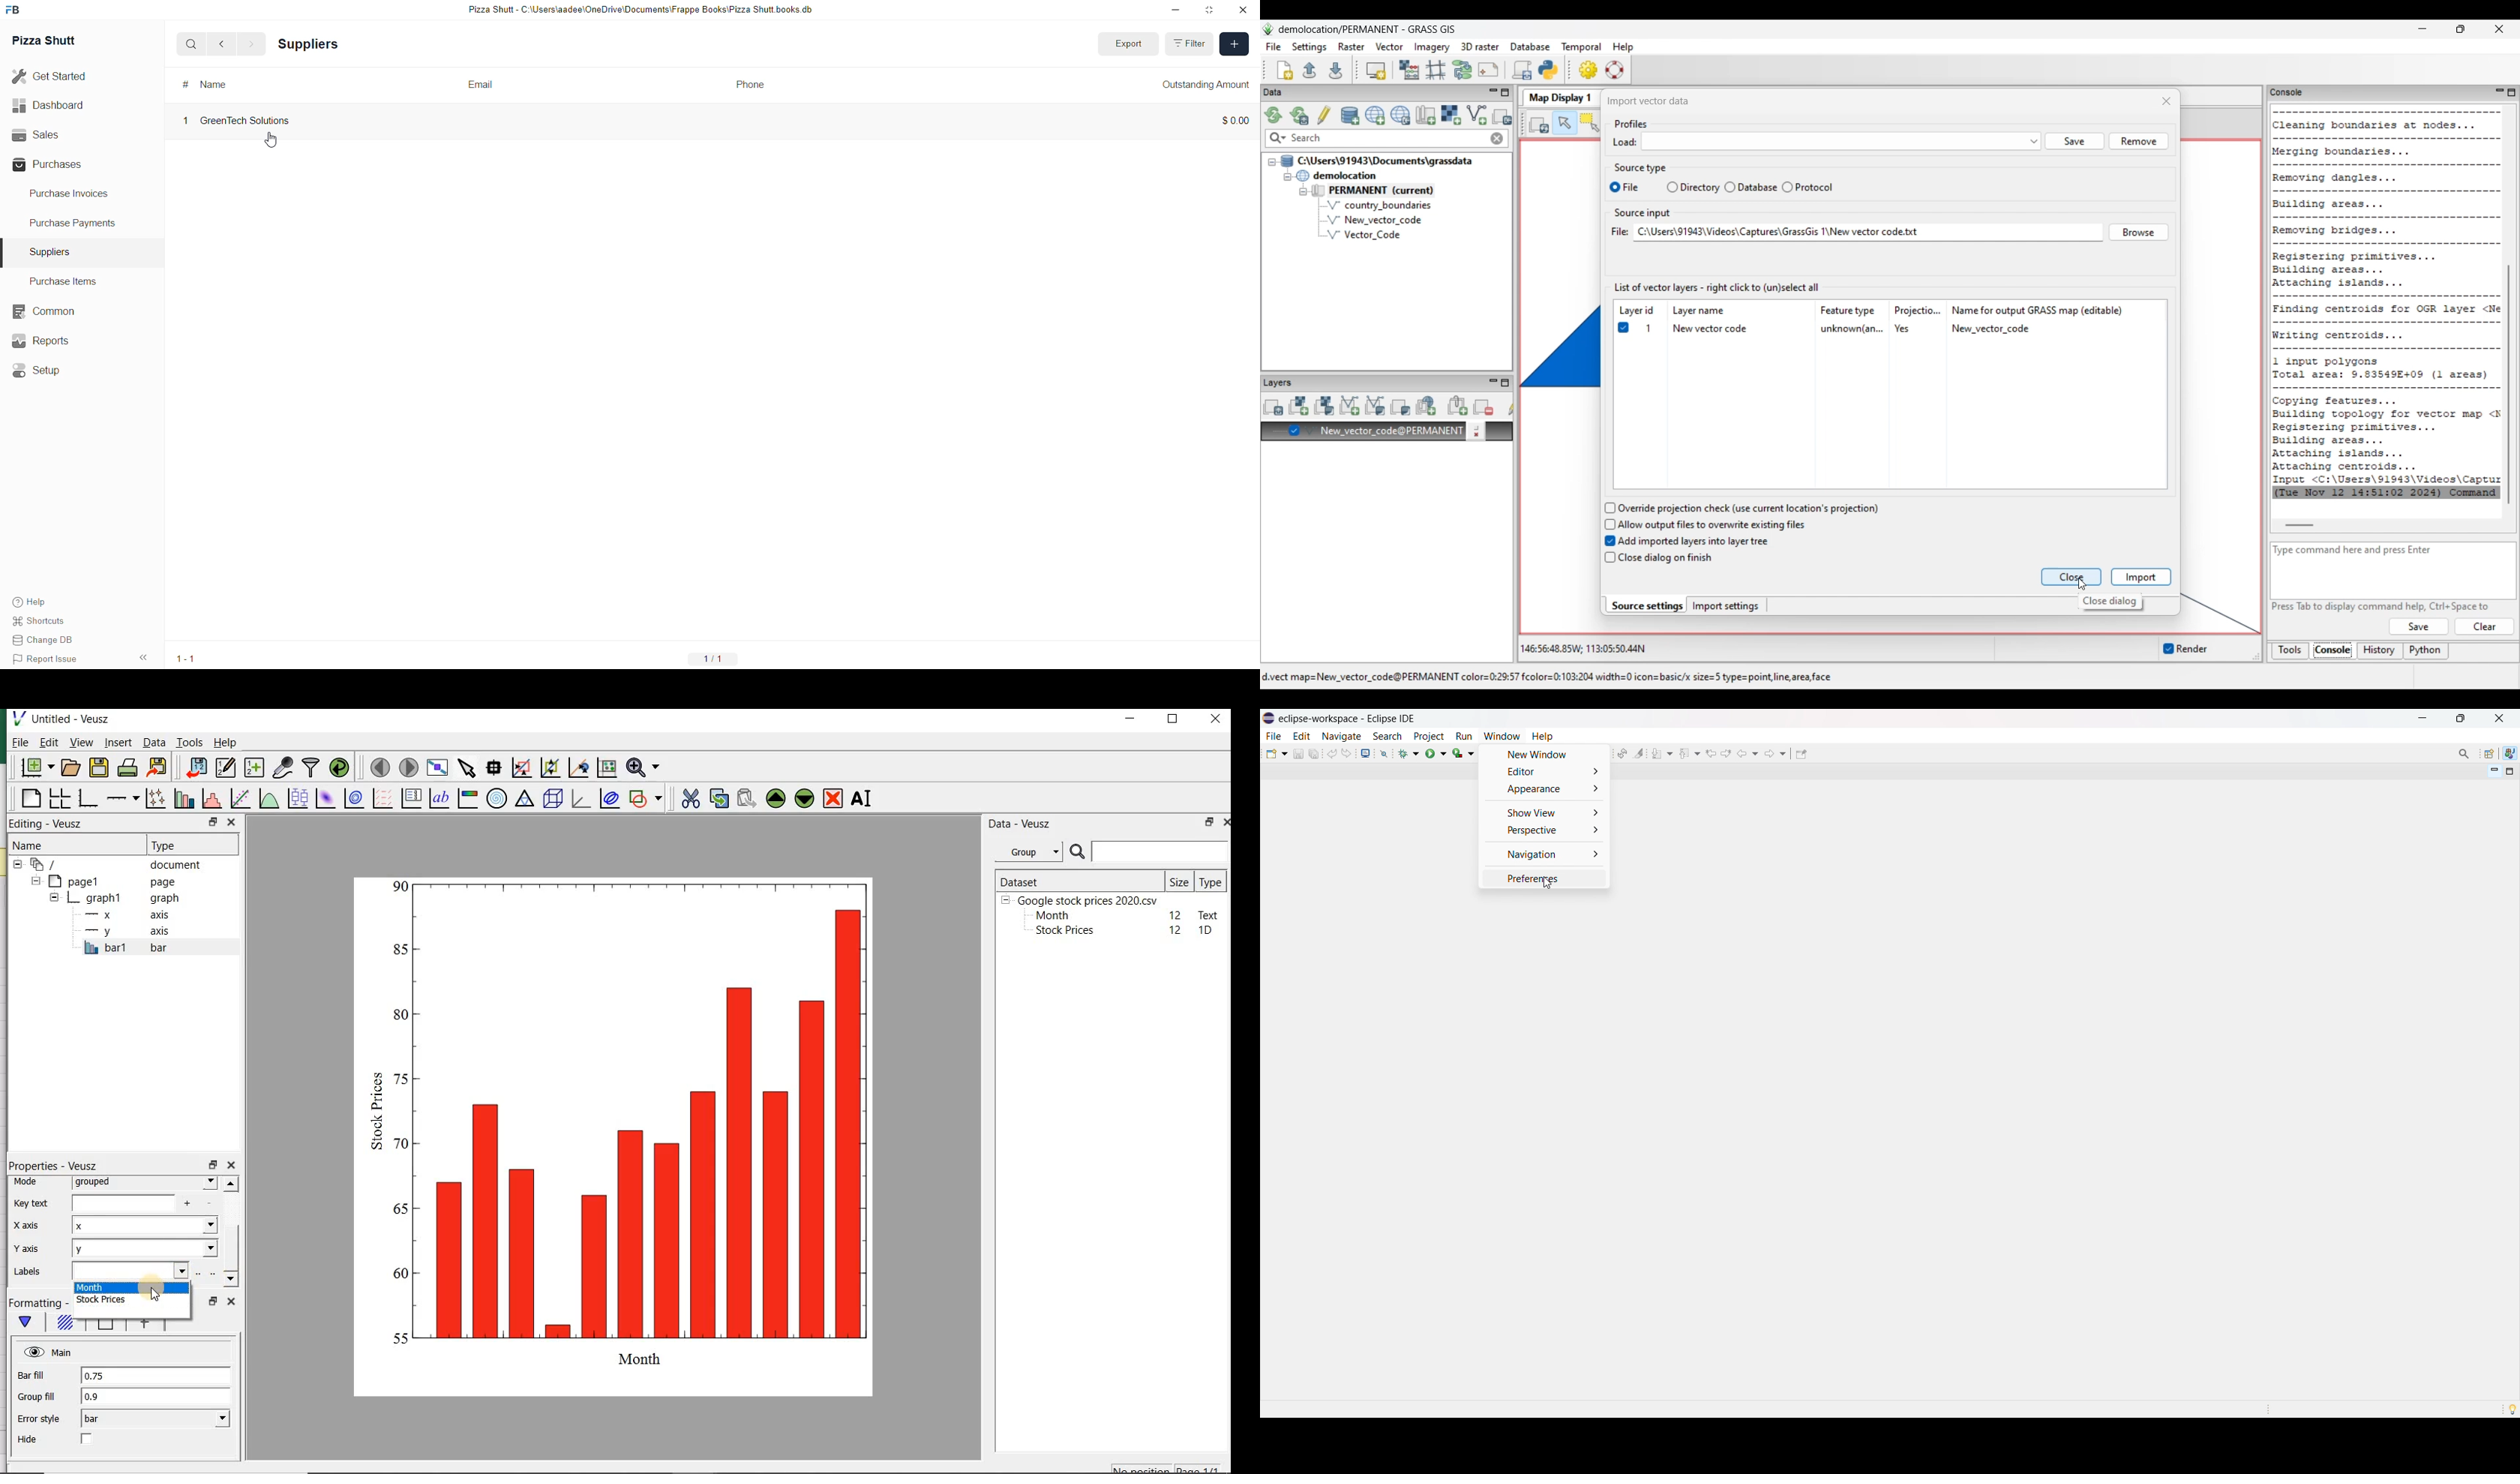 The image size is (2520, 1484). I want to click on 0.75, so click(157, 1376).